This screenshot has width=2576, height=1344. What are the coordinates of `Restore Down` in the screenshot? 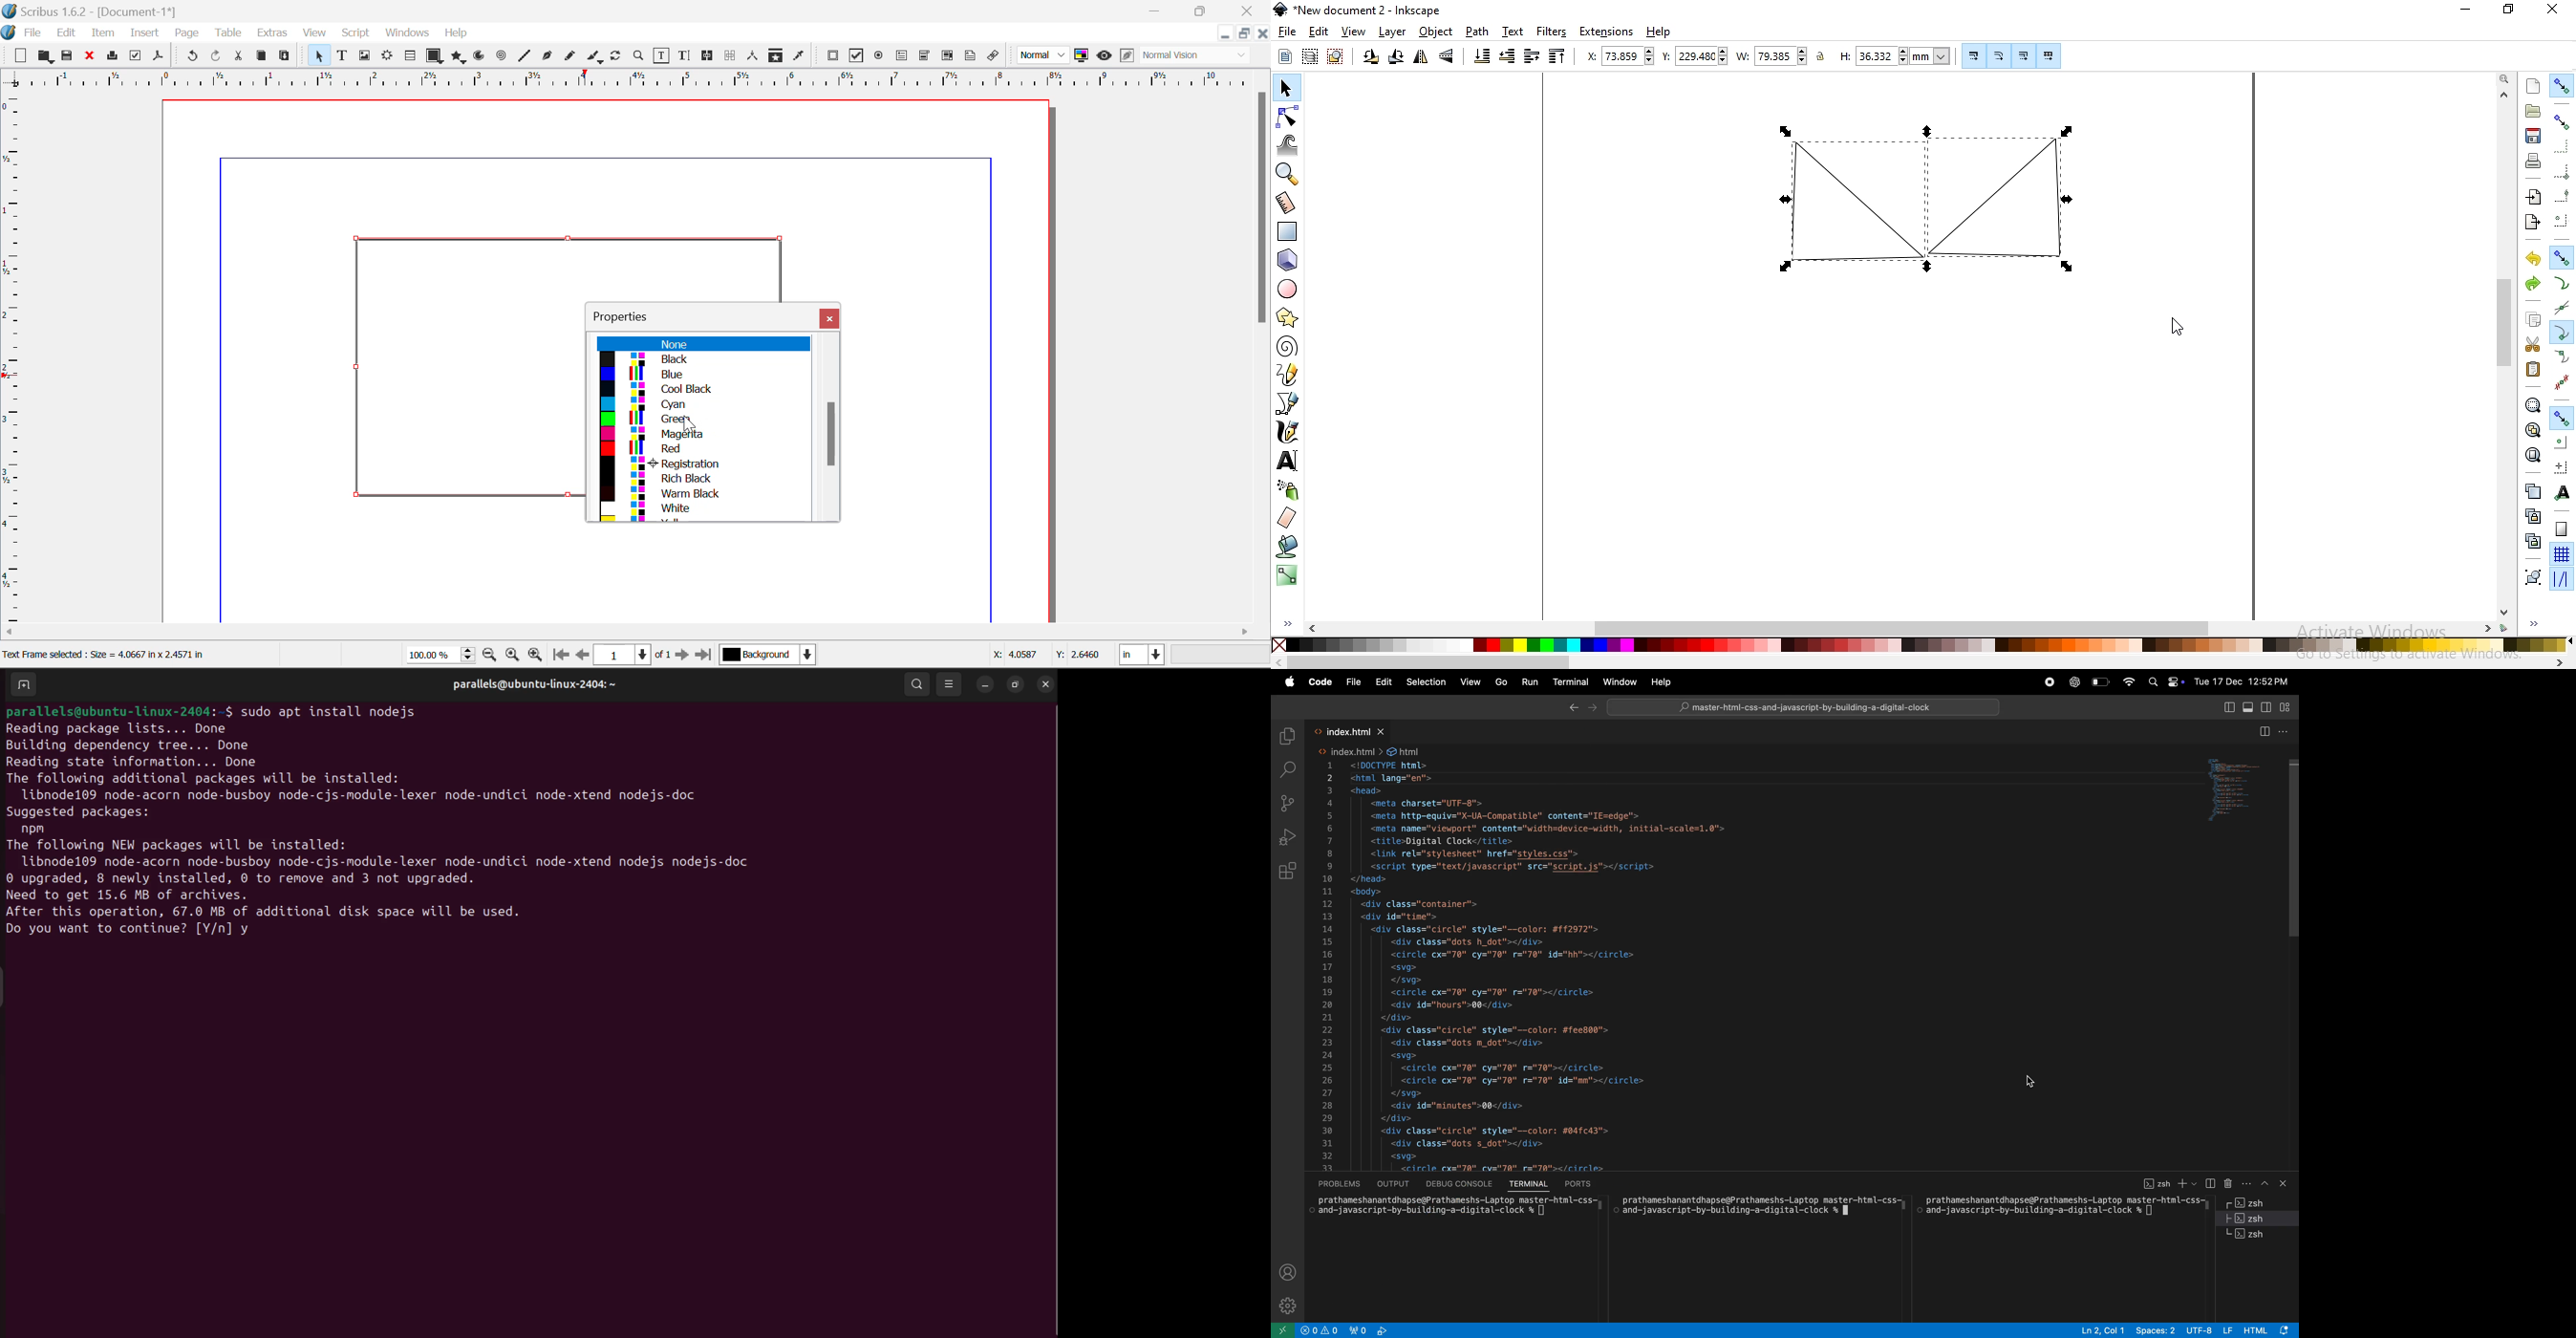 It's located at (1225, 33).